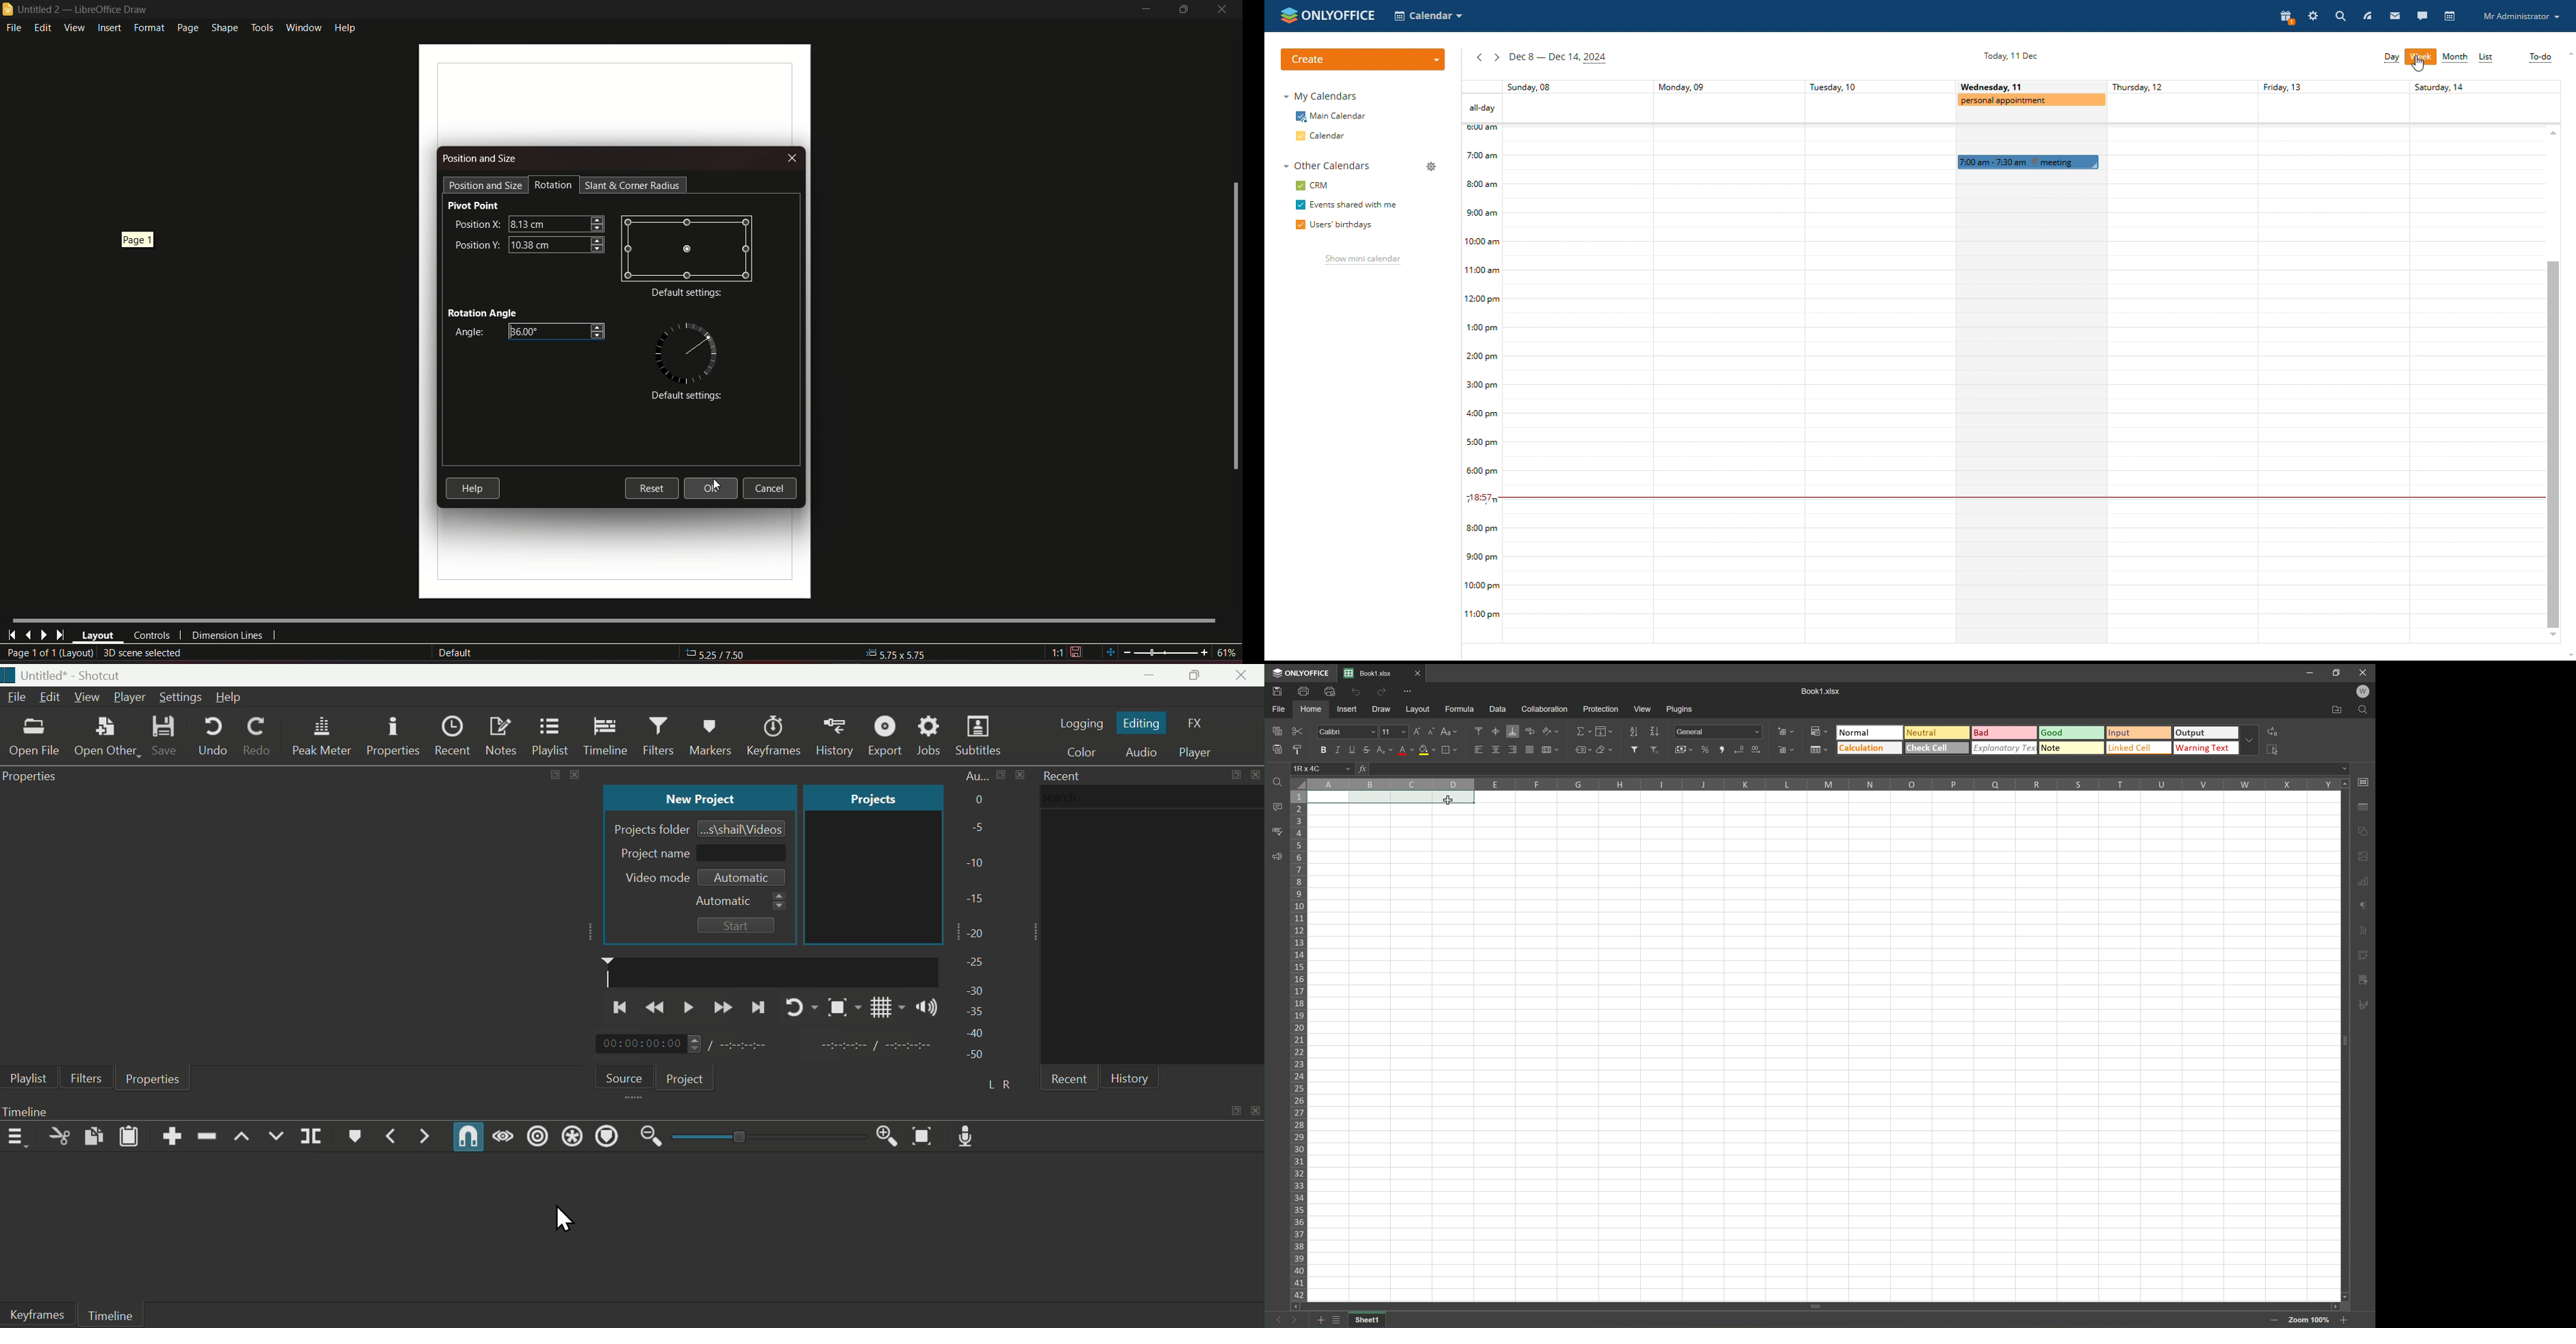 The height and width of the screenshot is (1344, 2576). What do you see at coordinates (1550, 730) in the screenshot?
I see `Orientation` at bounding box center [1550, 730].